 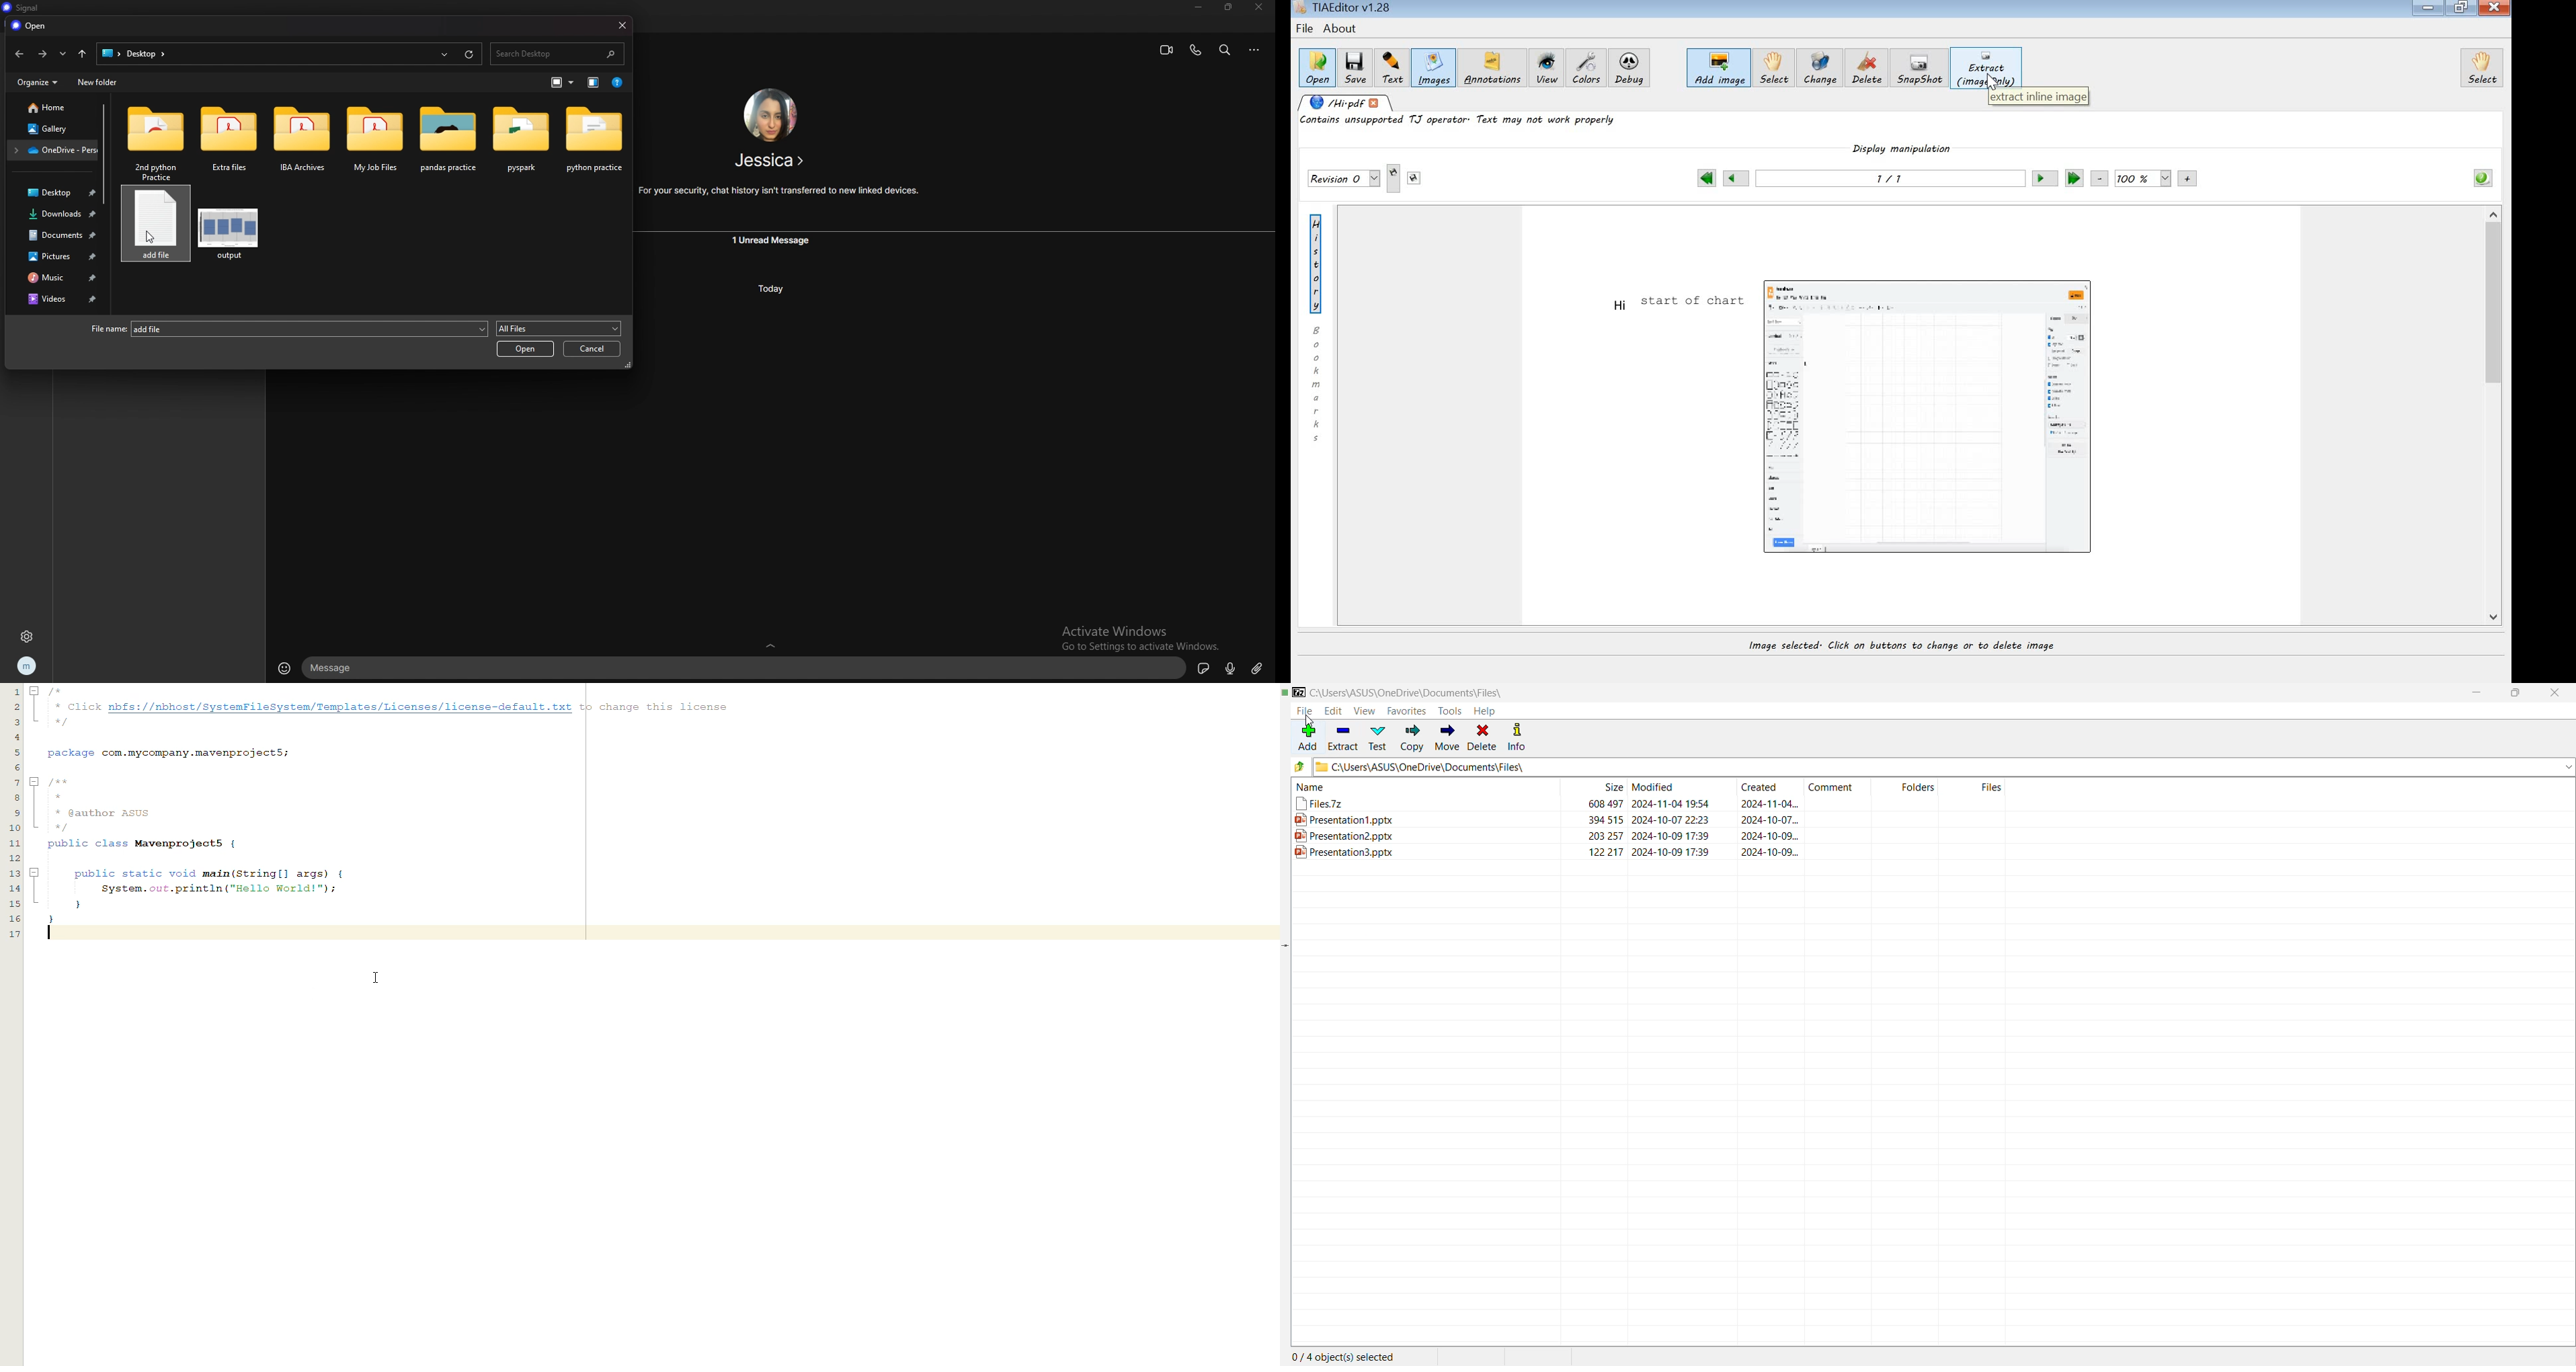 I want to click on change view, so click(x=563, y=82).